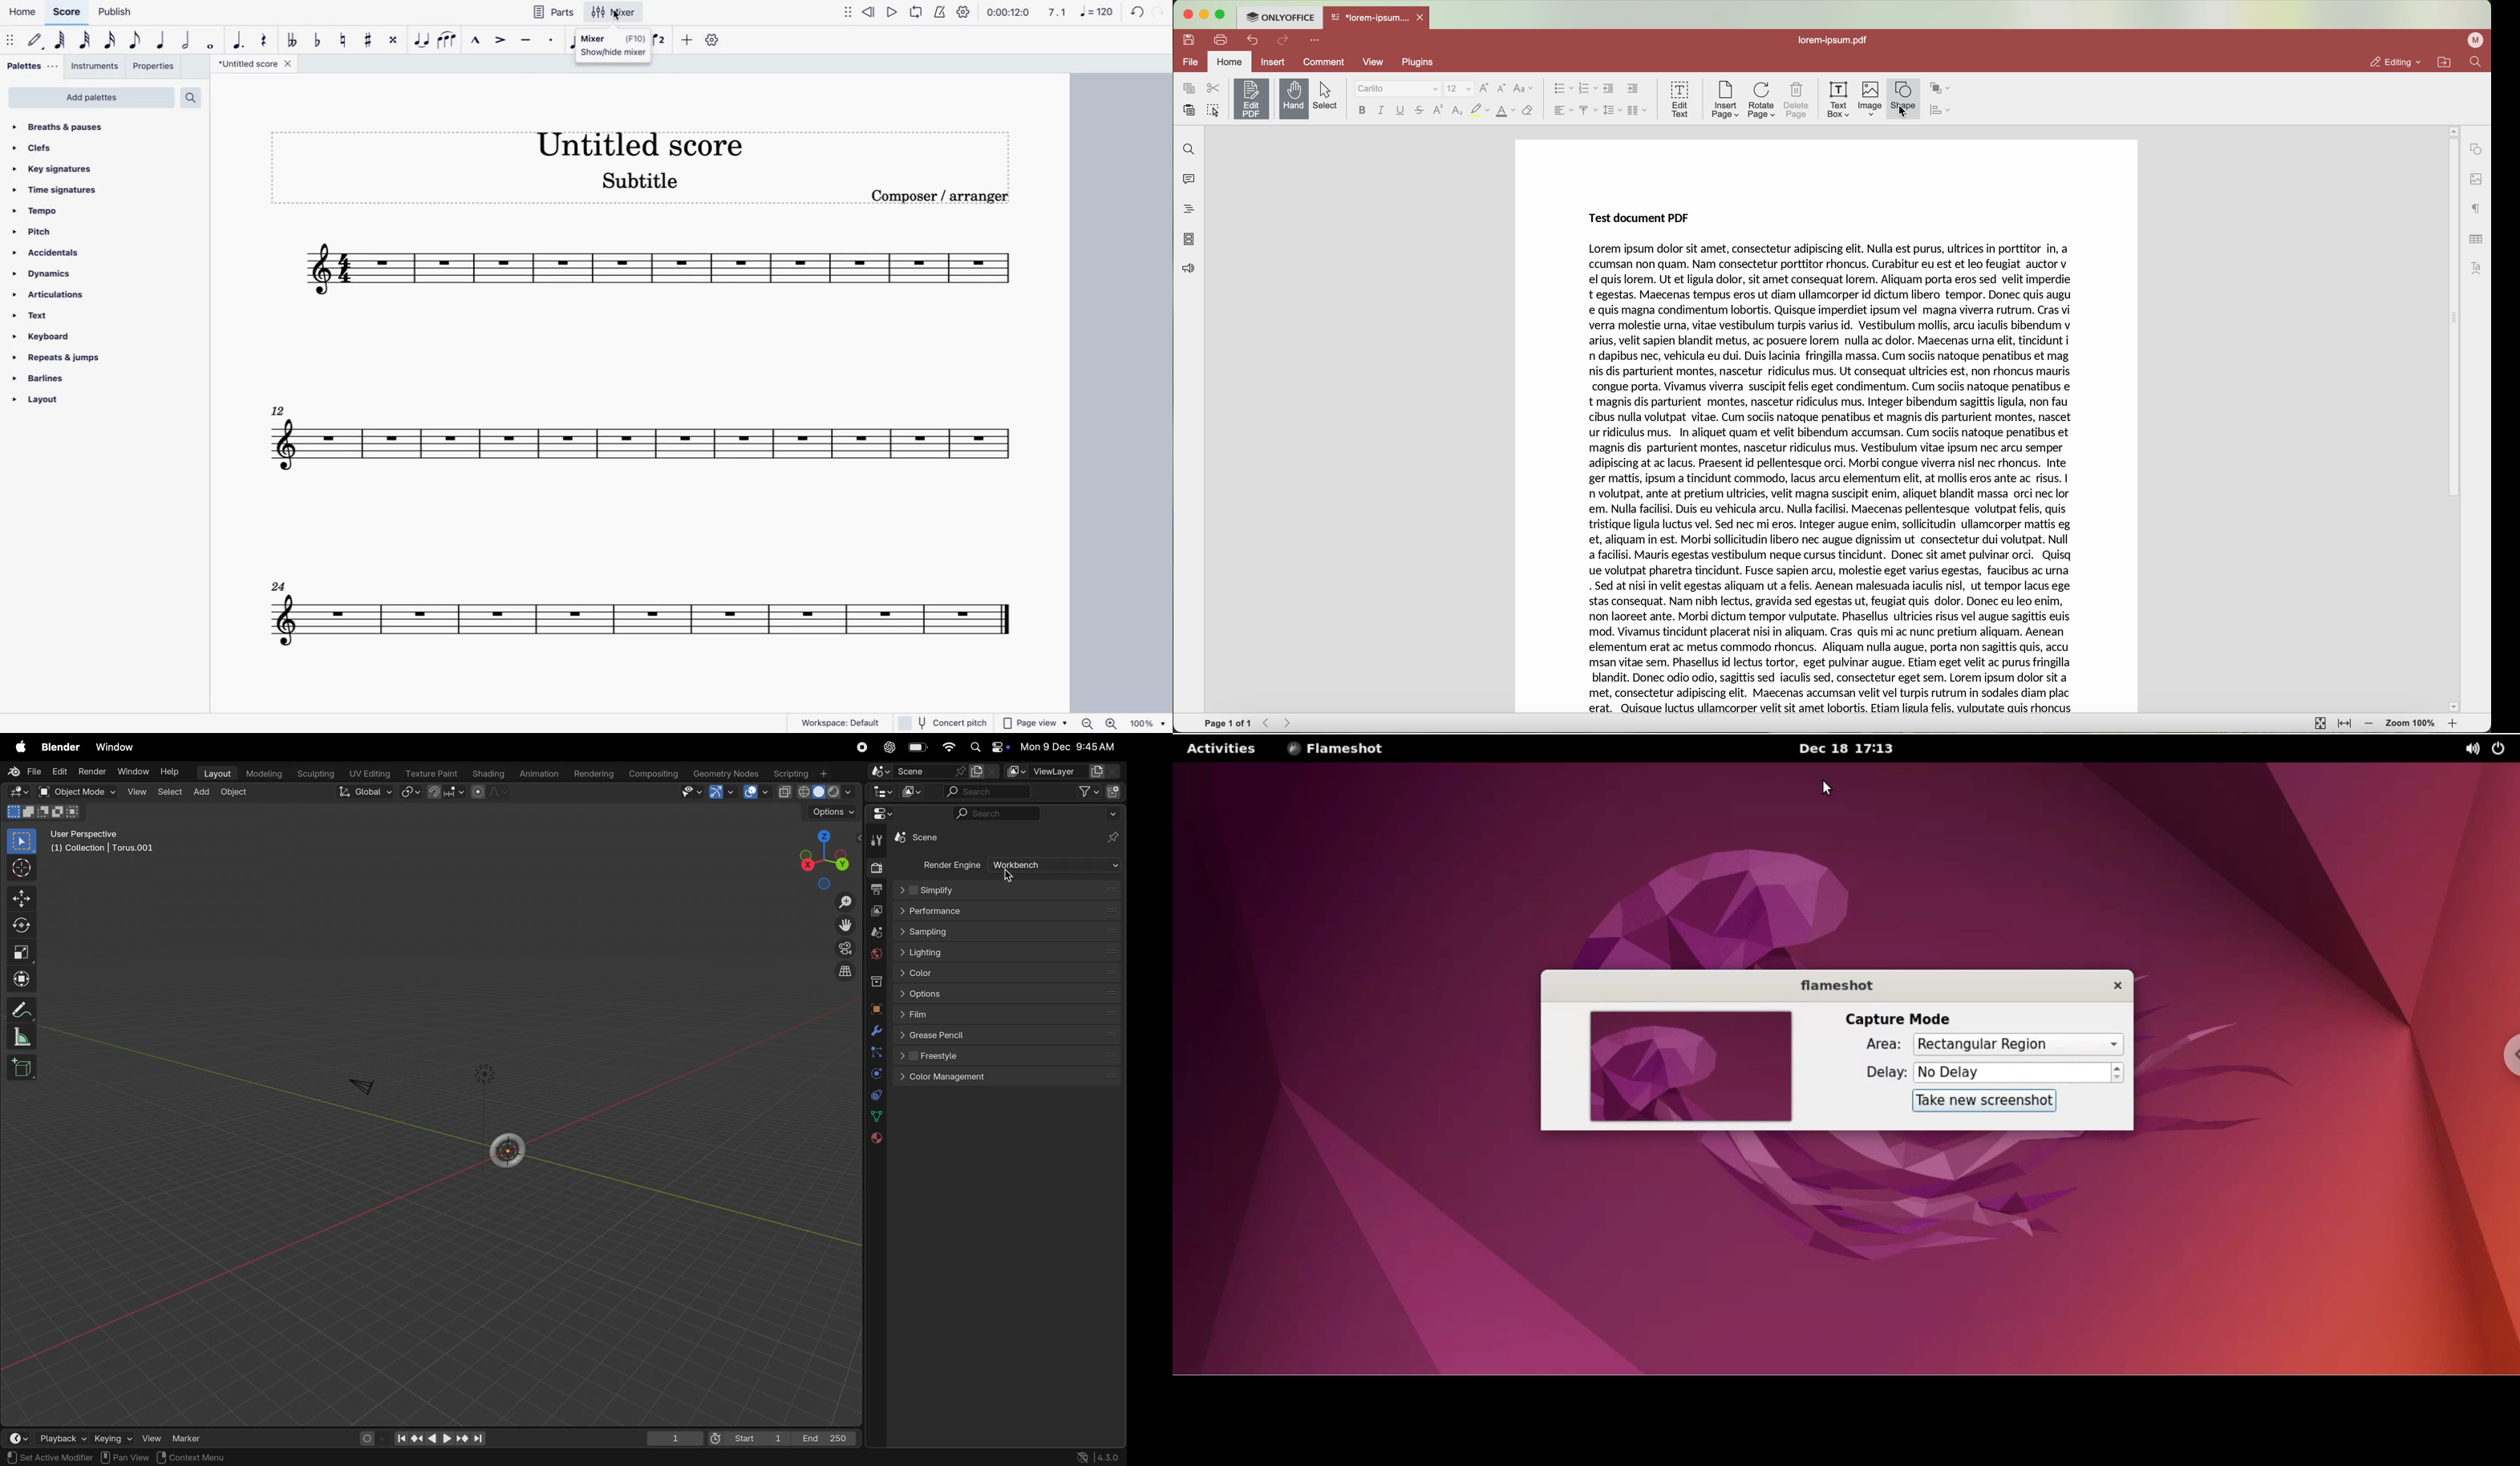  What do you see at coordinates (2477, 267) in the screenshot?
I see `Text Art settings` at bounding box center [2477, 267].